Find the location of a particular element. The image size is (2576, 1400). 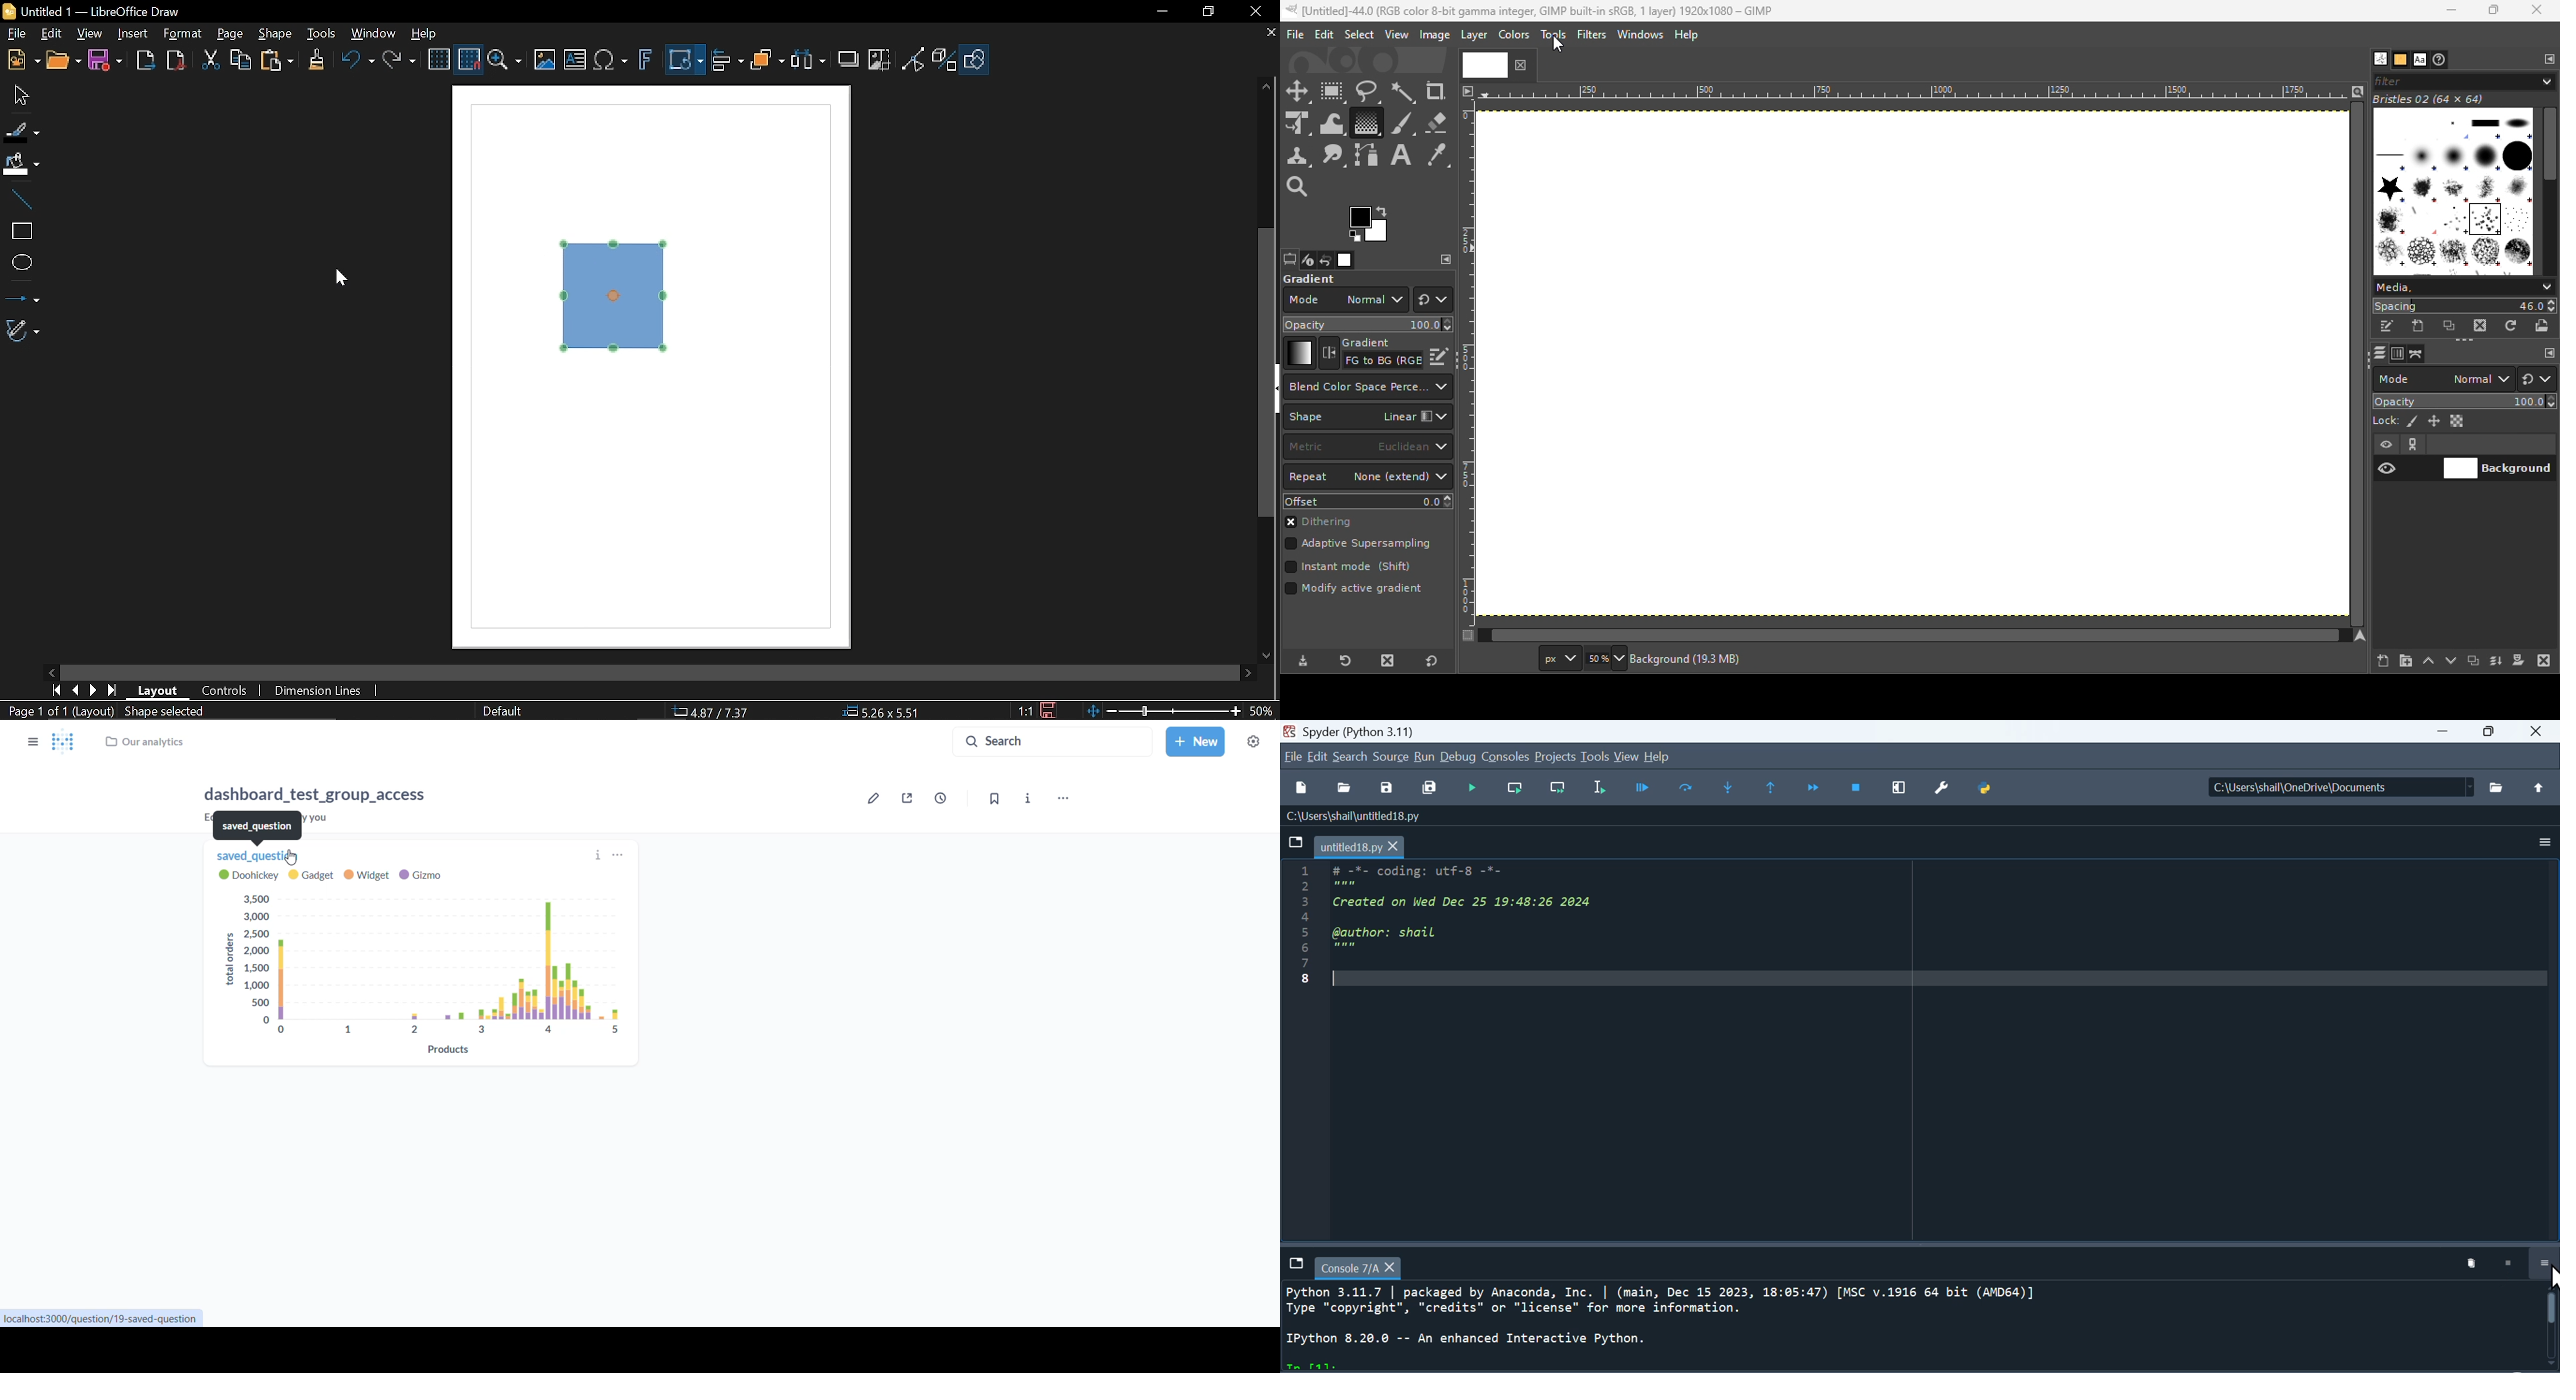

Configure this tab is located at coordinates (2548, 60).